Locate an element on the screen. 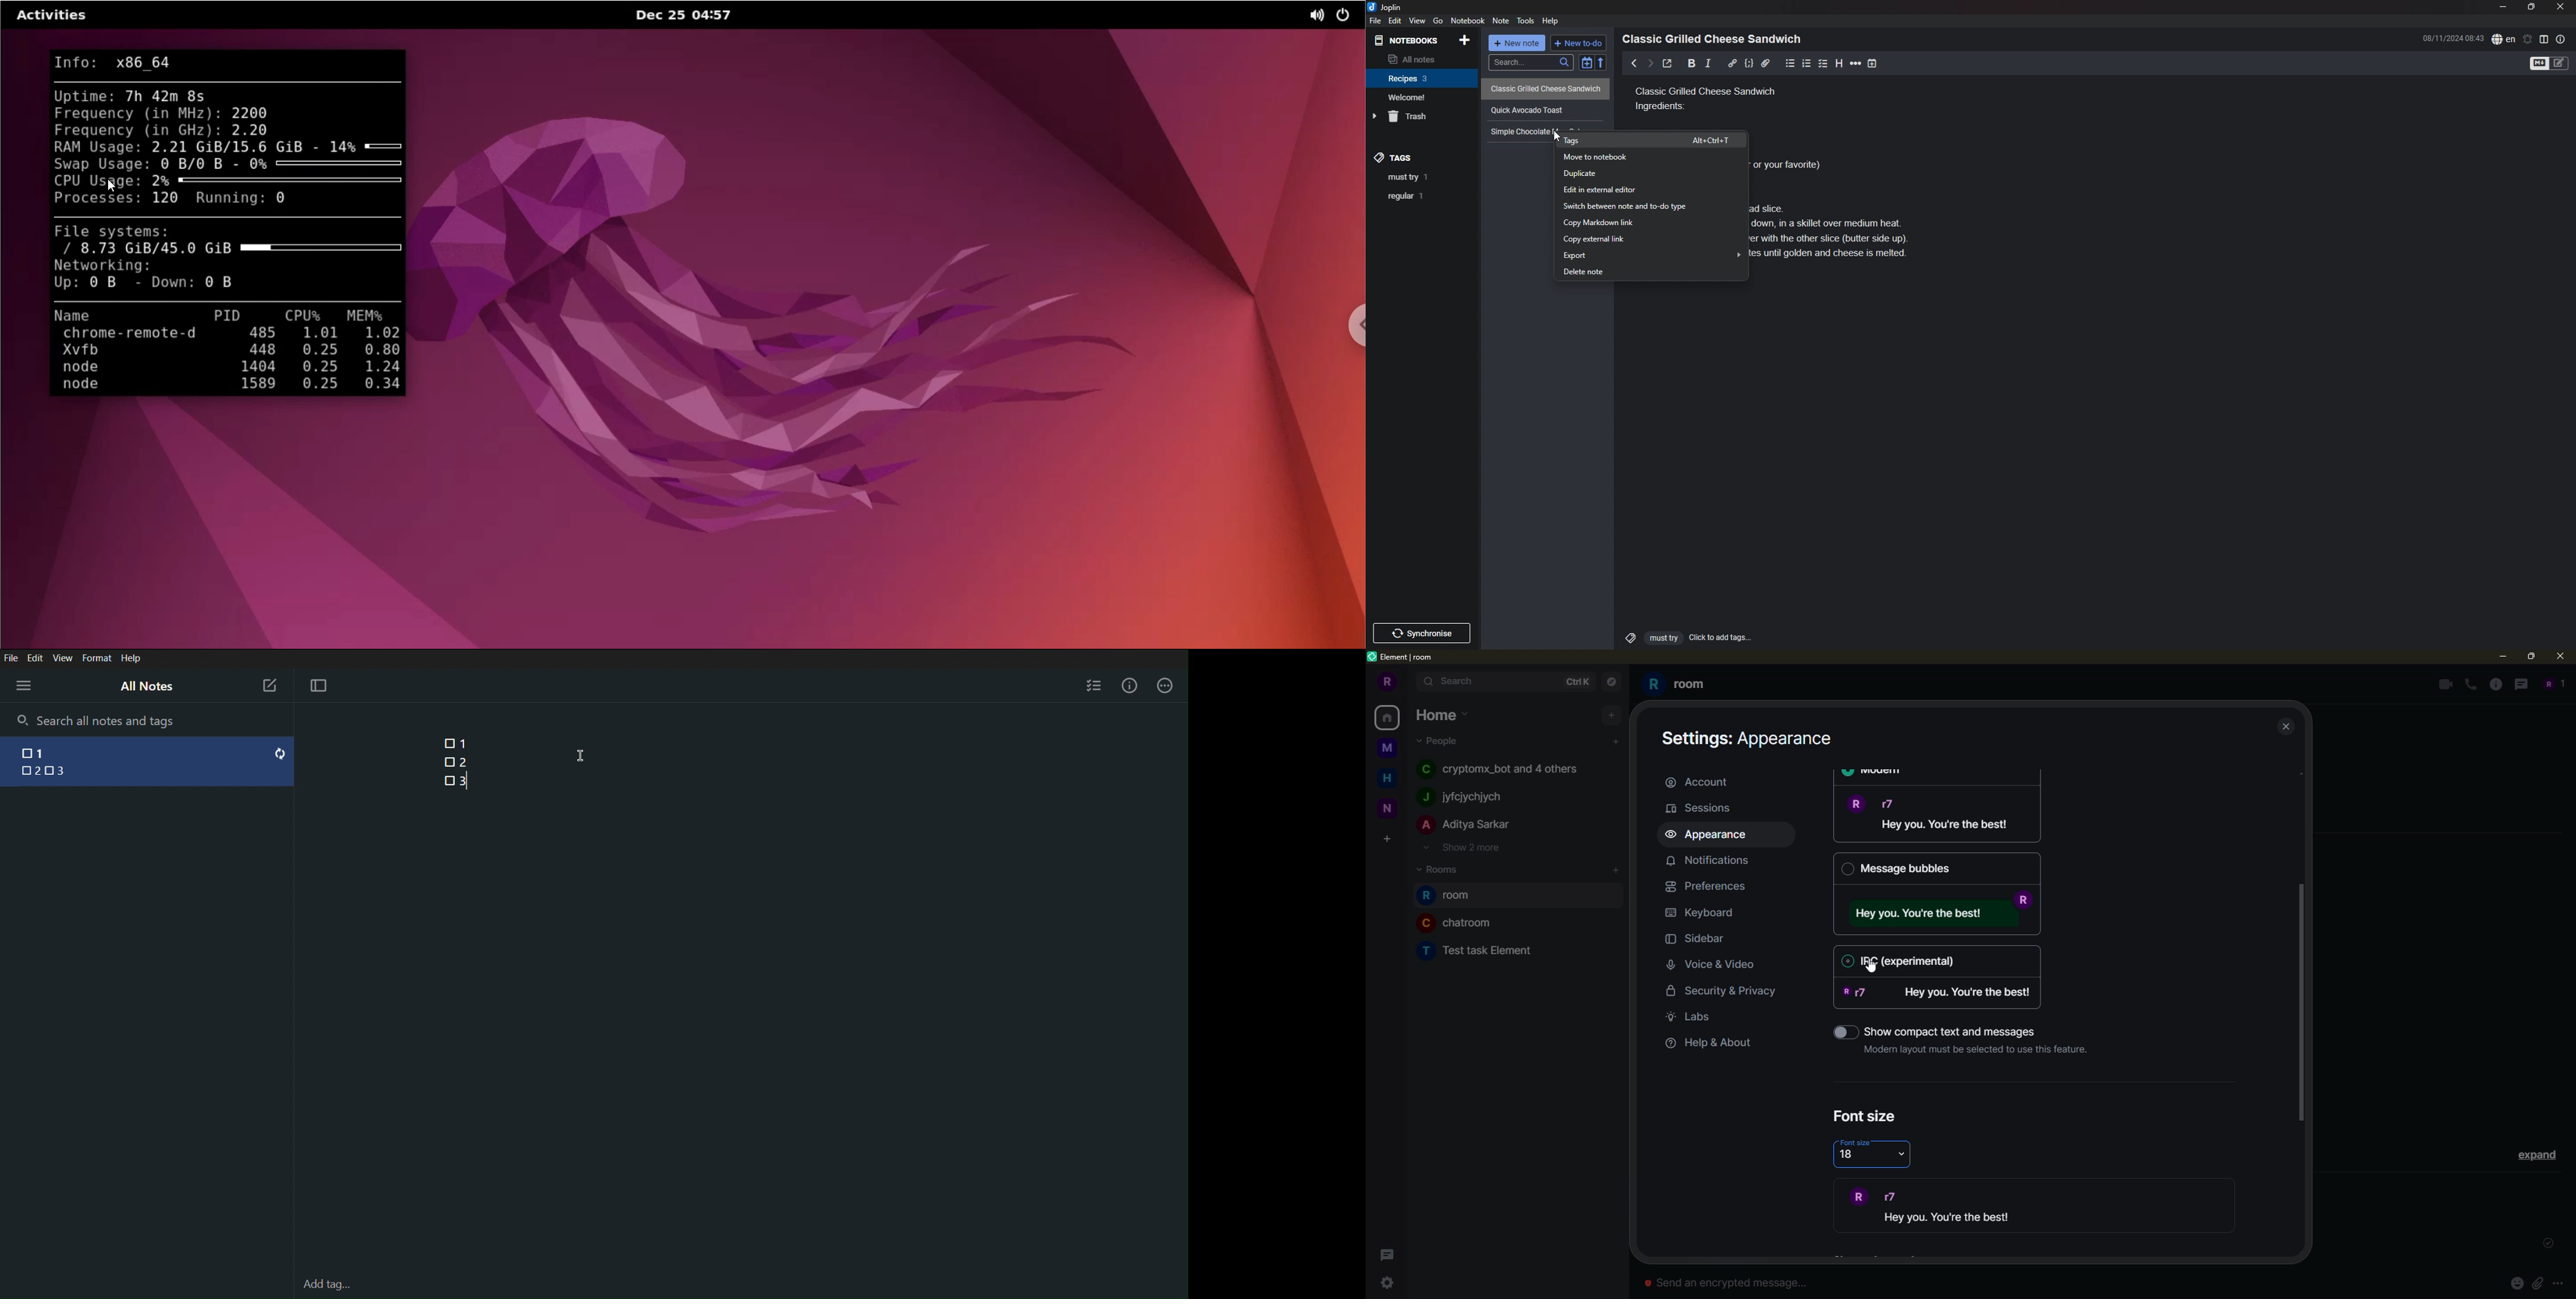 The image size is (2576, 1316). new todo is located at coordinates (1579, 43).